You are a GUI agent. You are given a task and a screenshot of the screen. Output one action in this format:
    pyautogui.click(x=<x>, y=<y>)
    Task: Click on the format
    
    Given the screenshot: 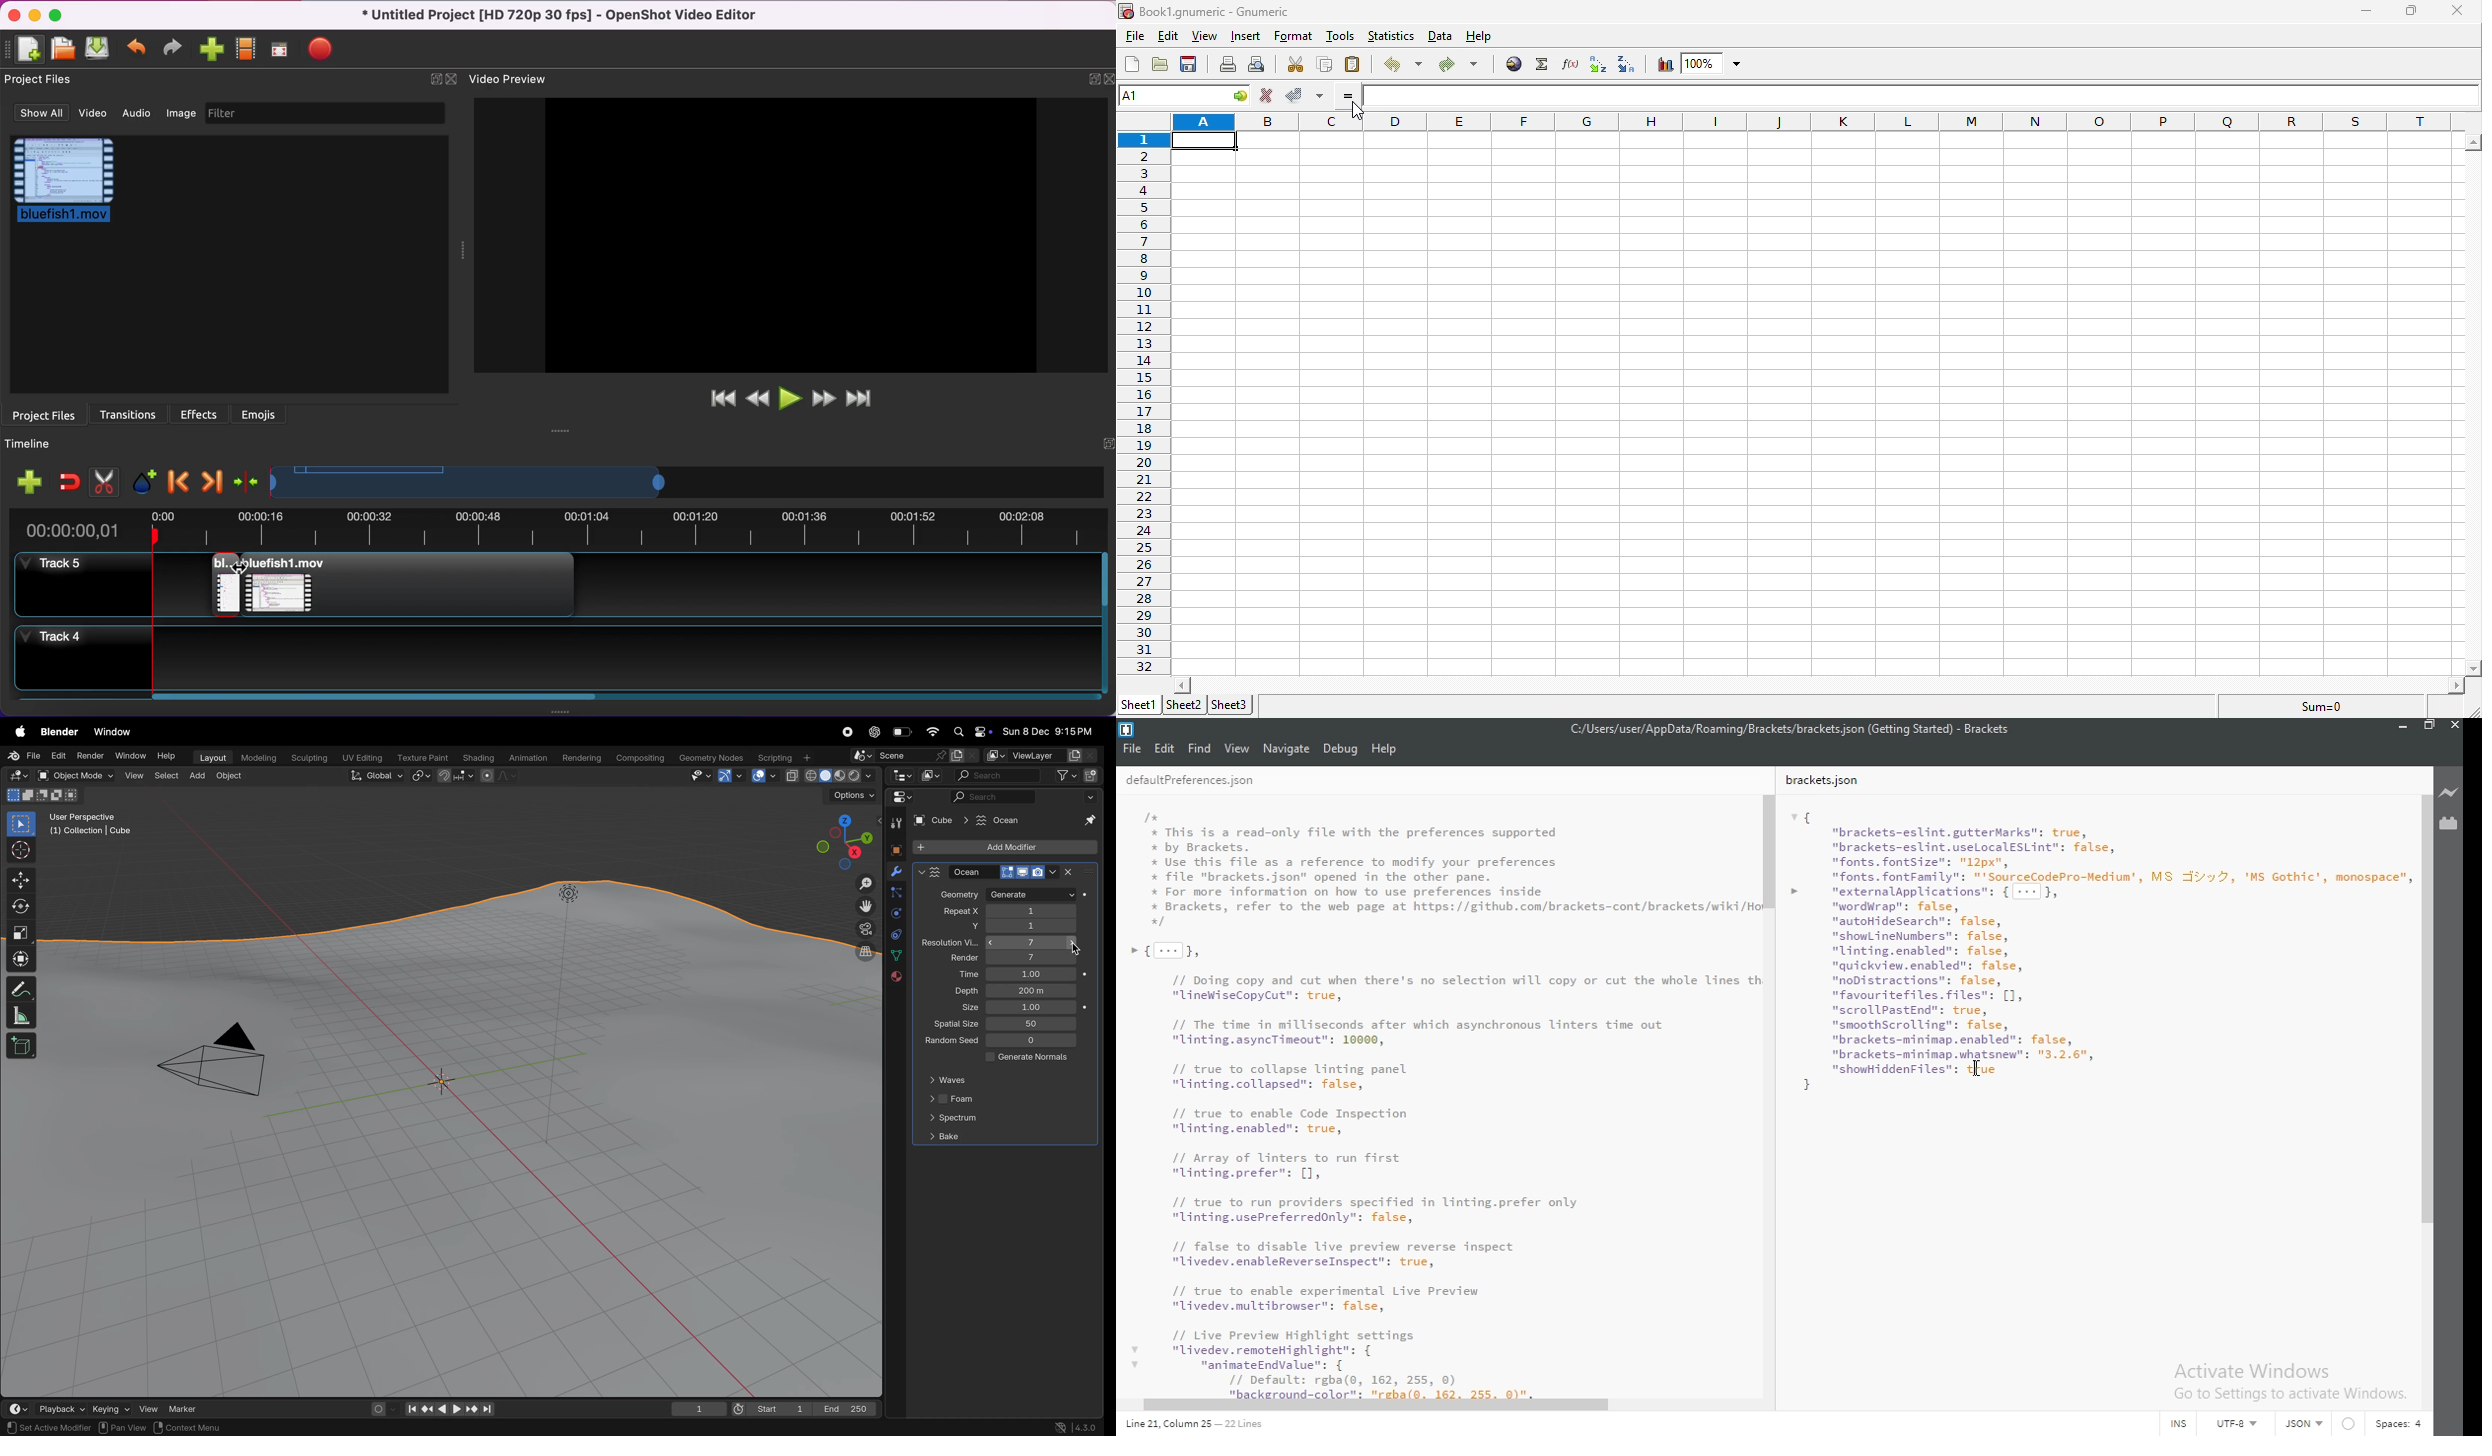 What is the action you would take?
    pyautogui.click(x=1294, y=36)
    